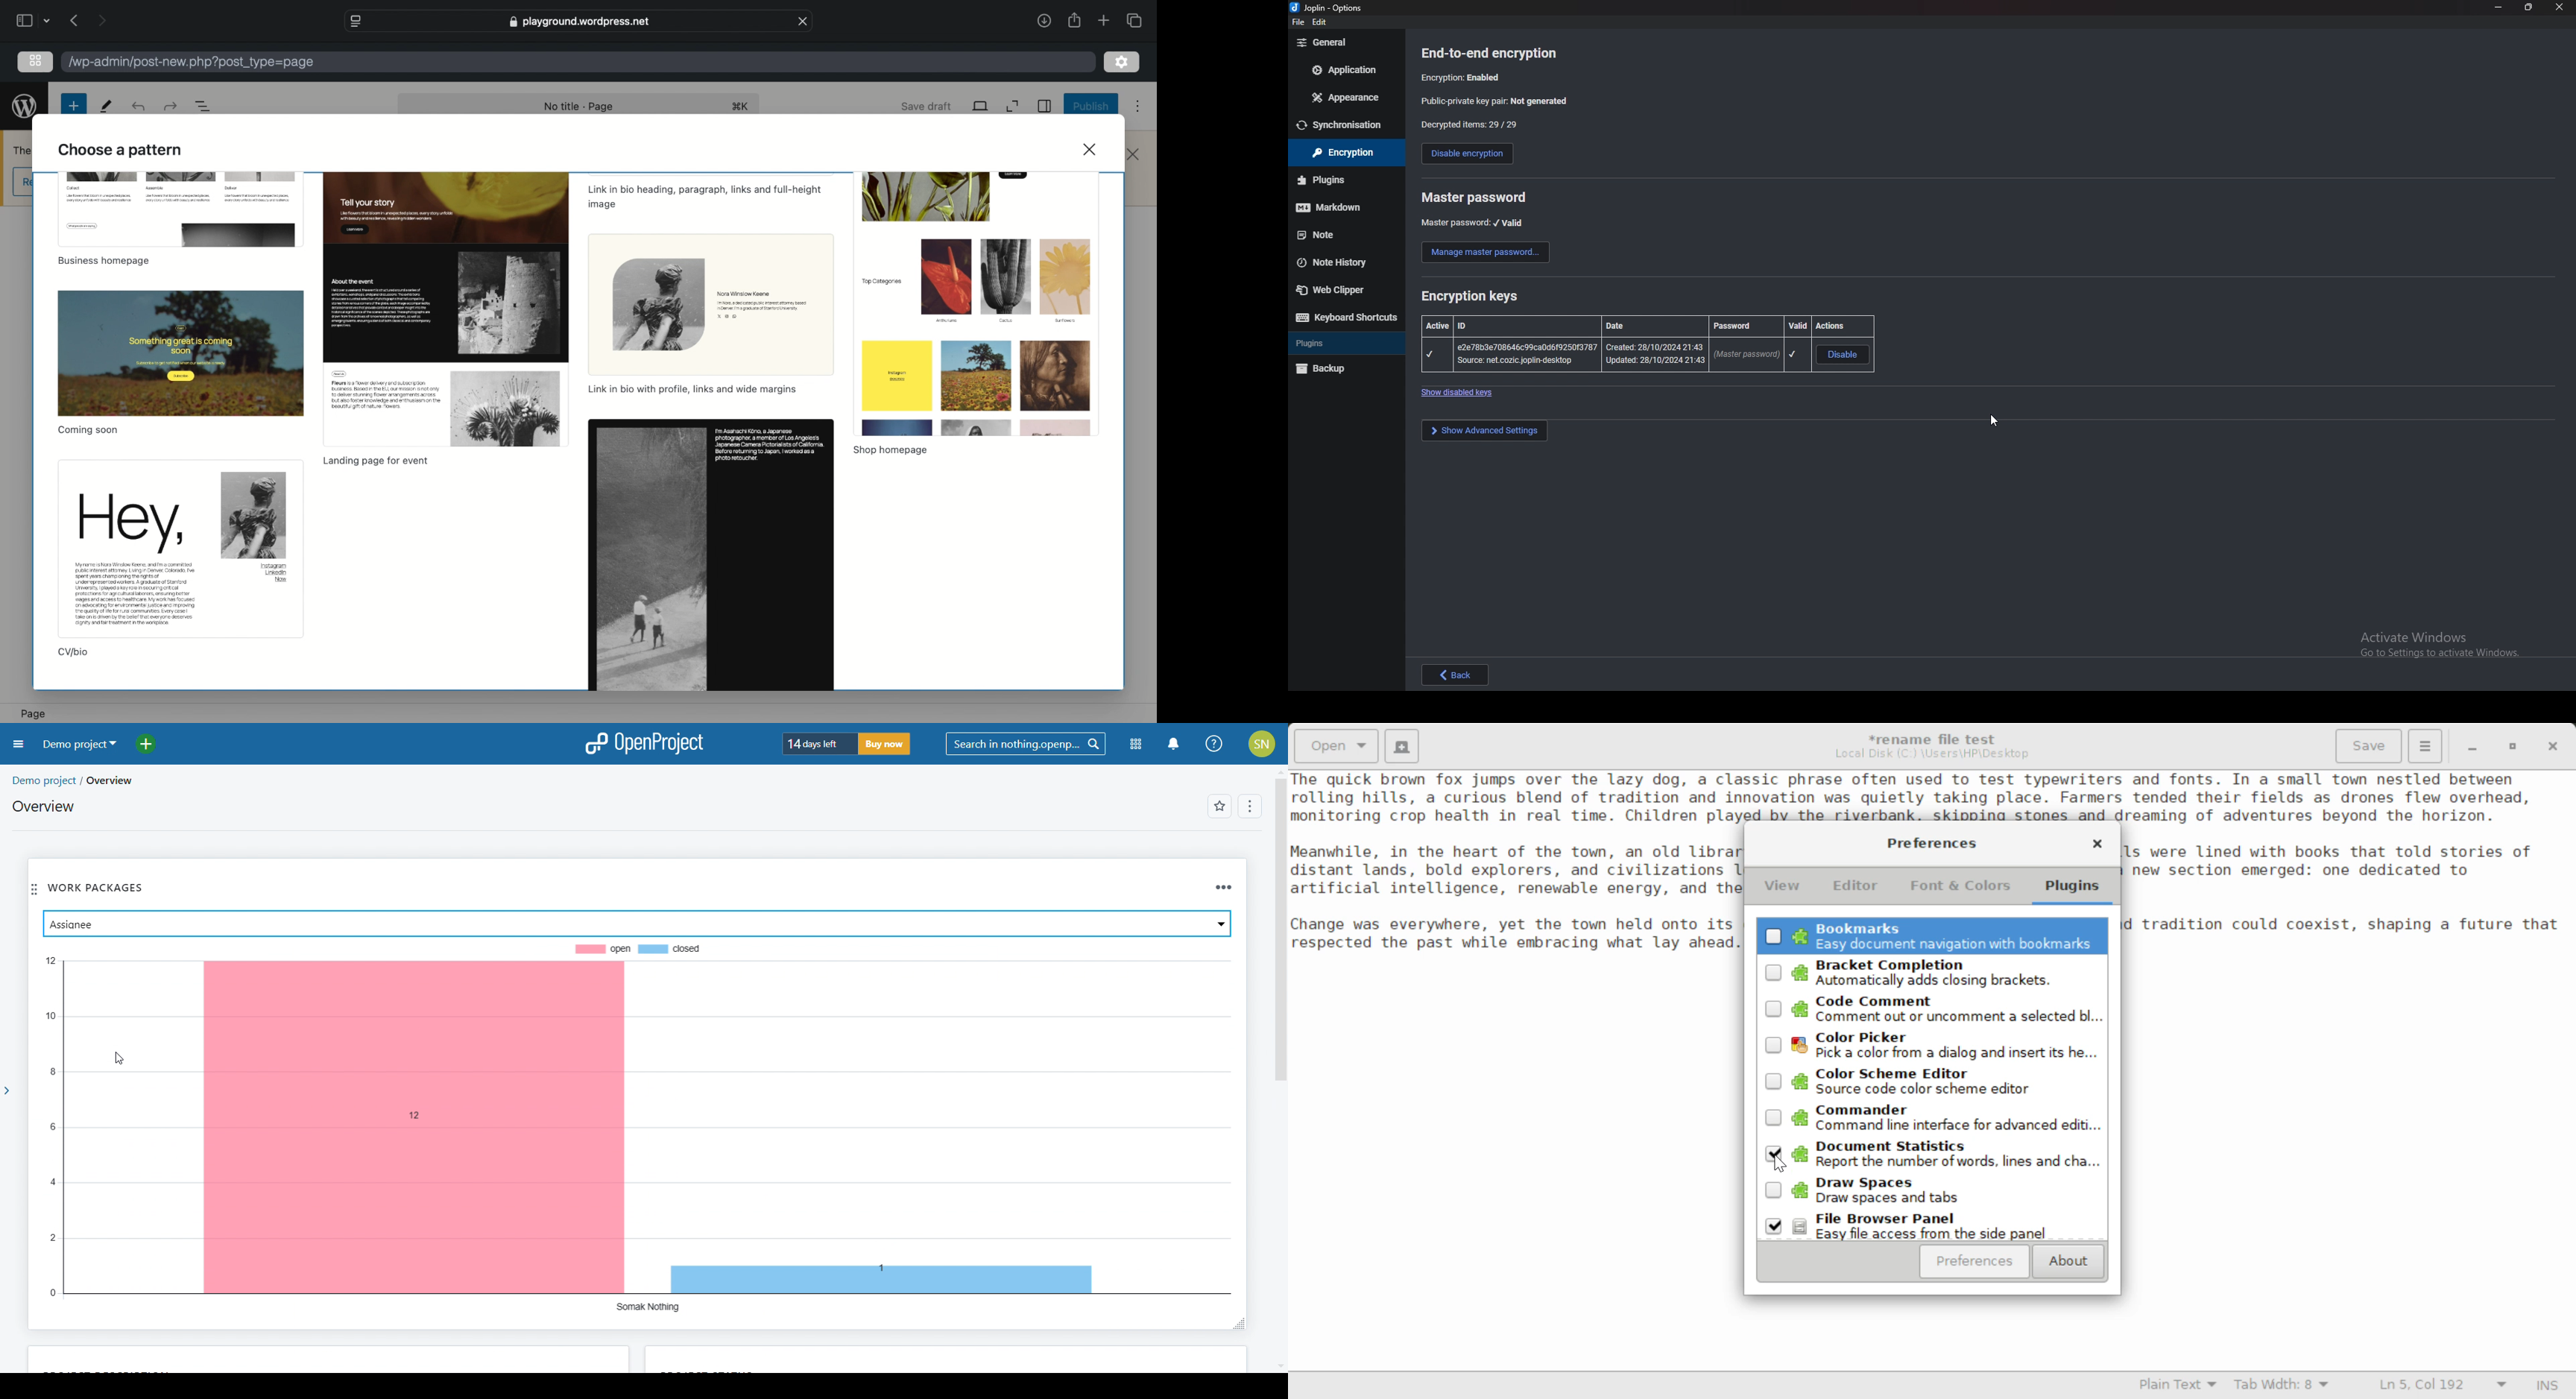  Describe the element at coordinates (975, 303) in the screenshot. I see `preview` at that location.